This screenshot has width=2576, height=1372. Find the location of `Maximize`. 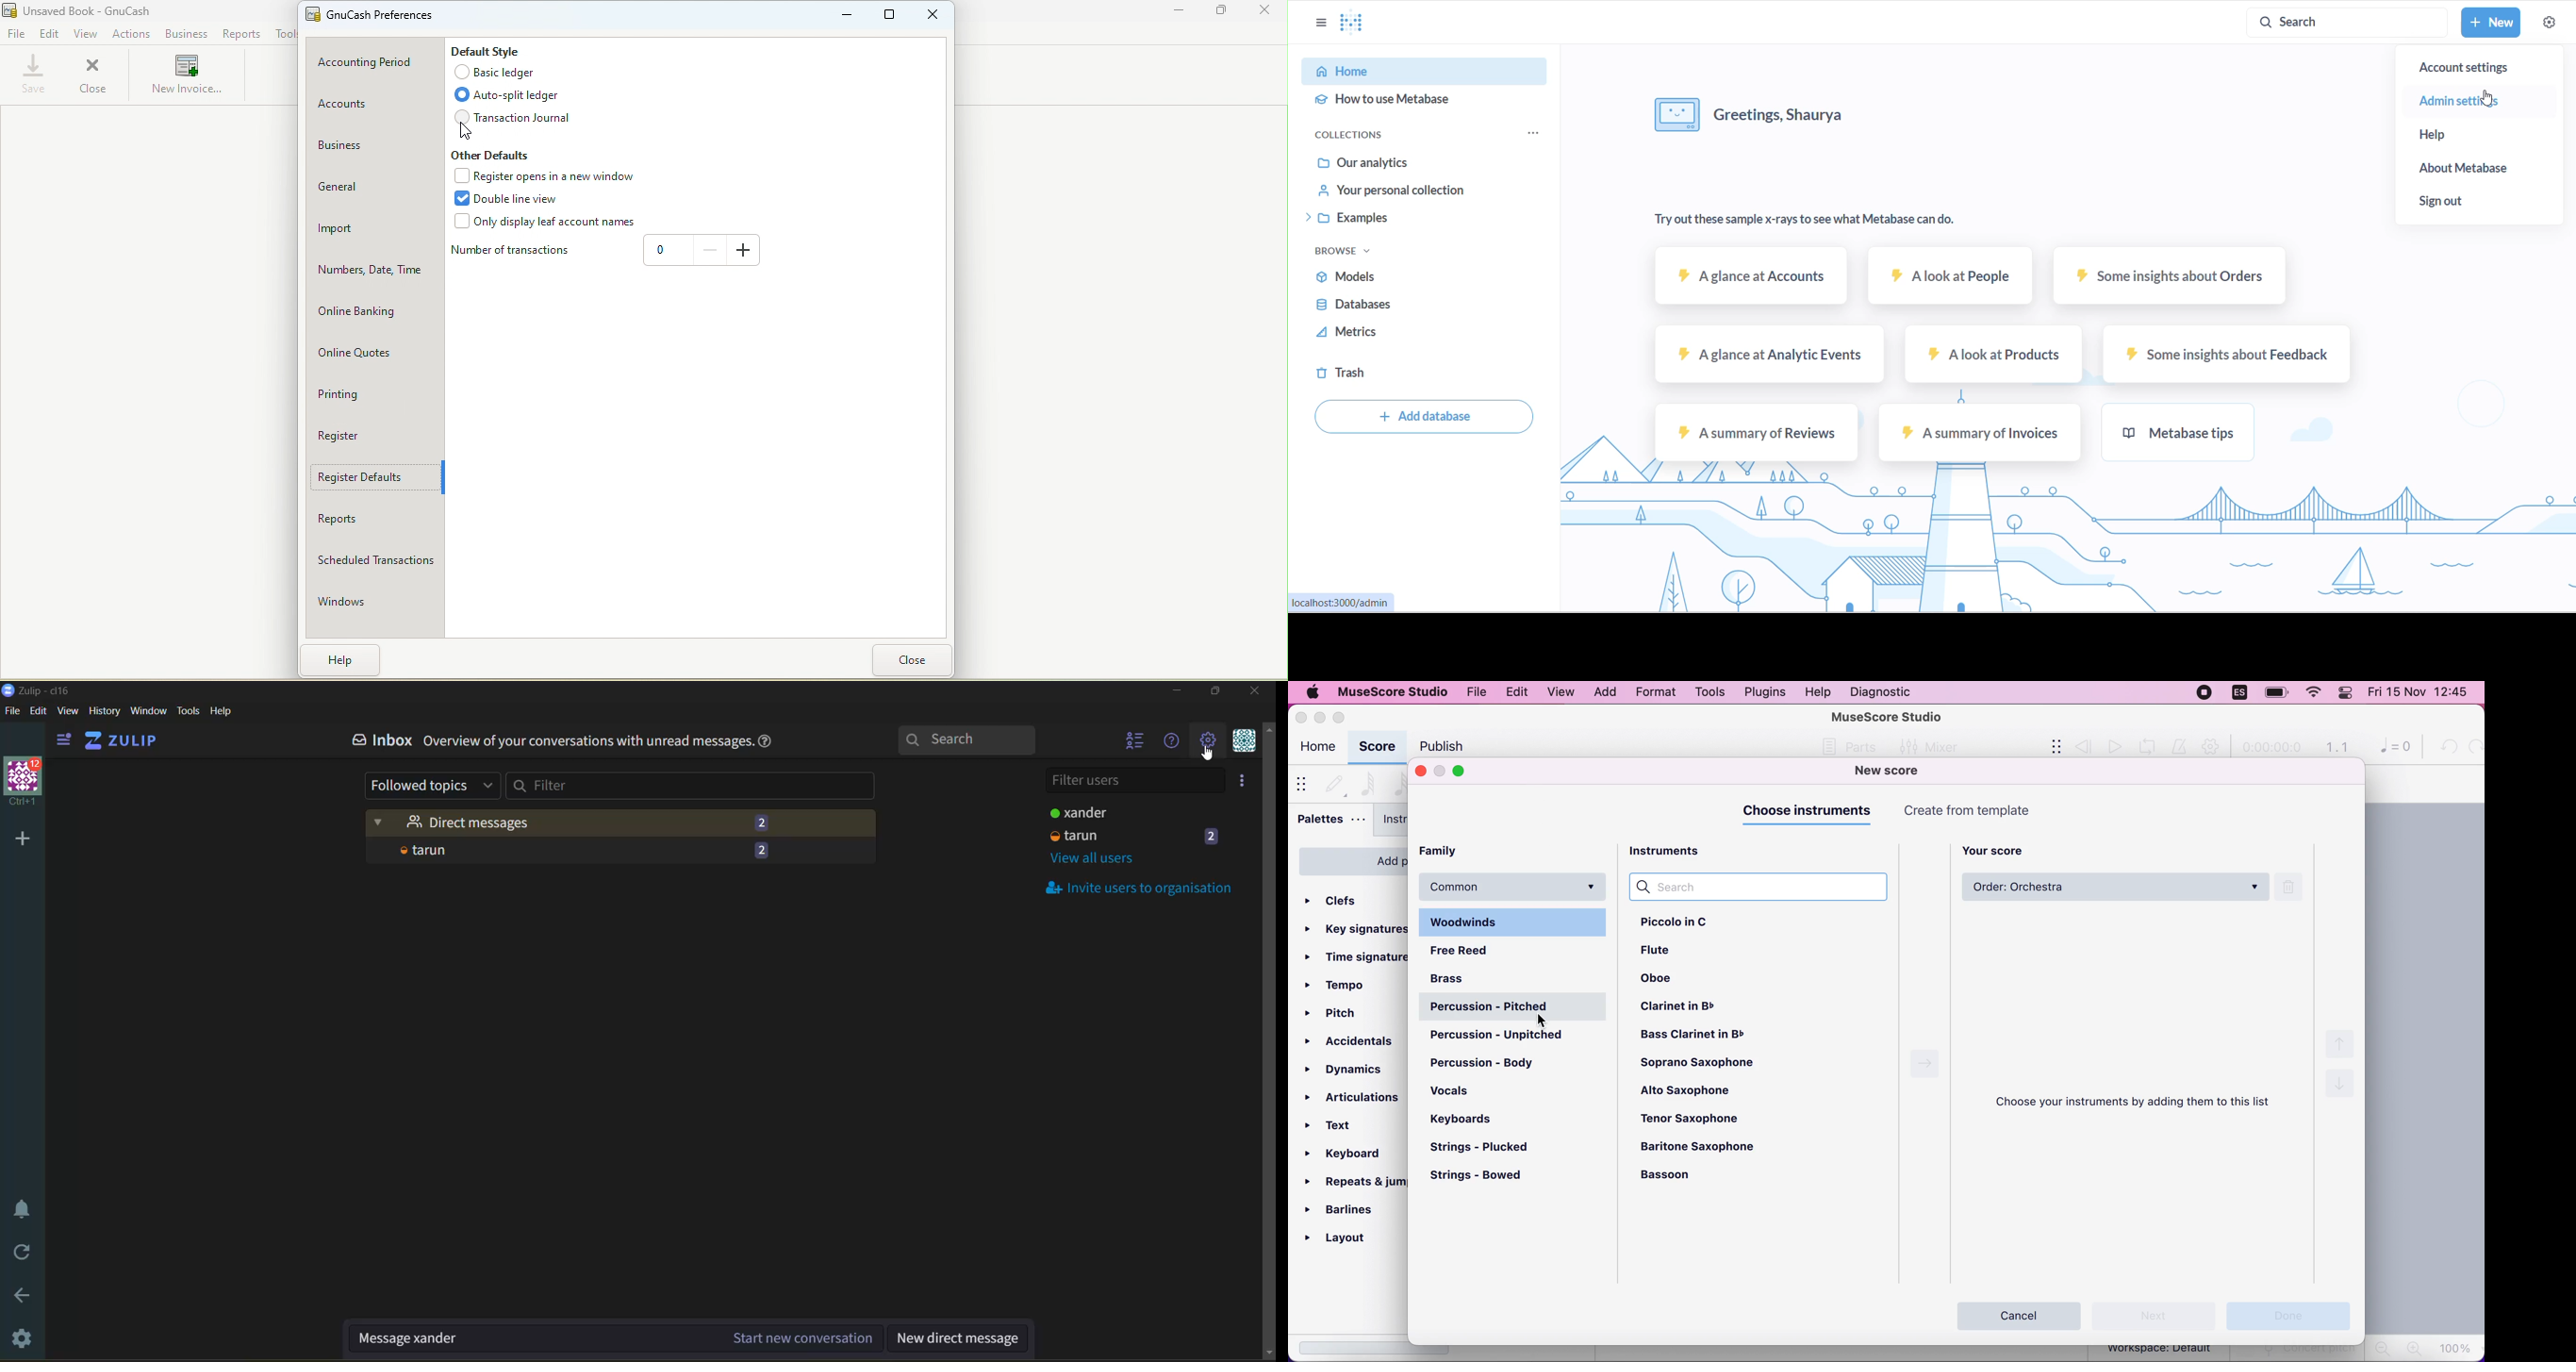

Maximize is located at coordinates (883, 18).